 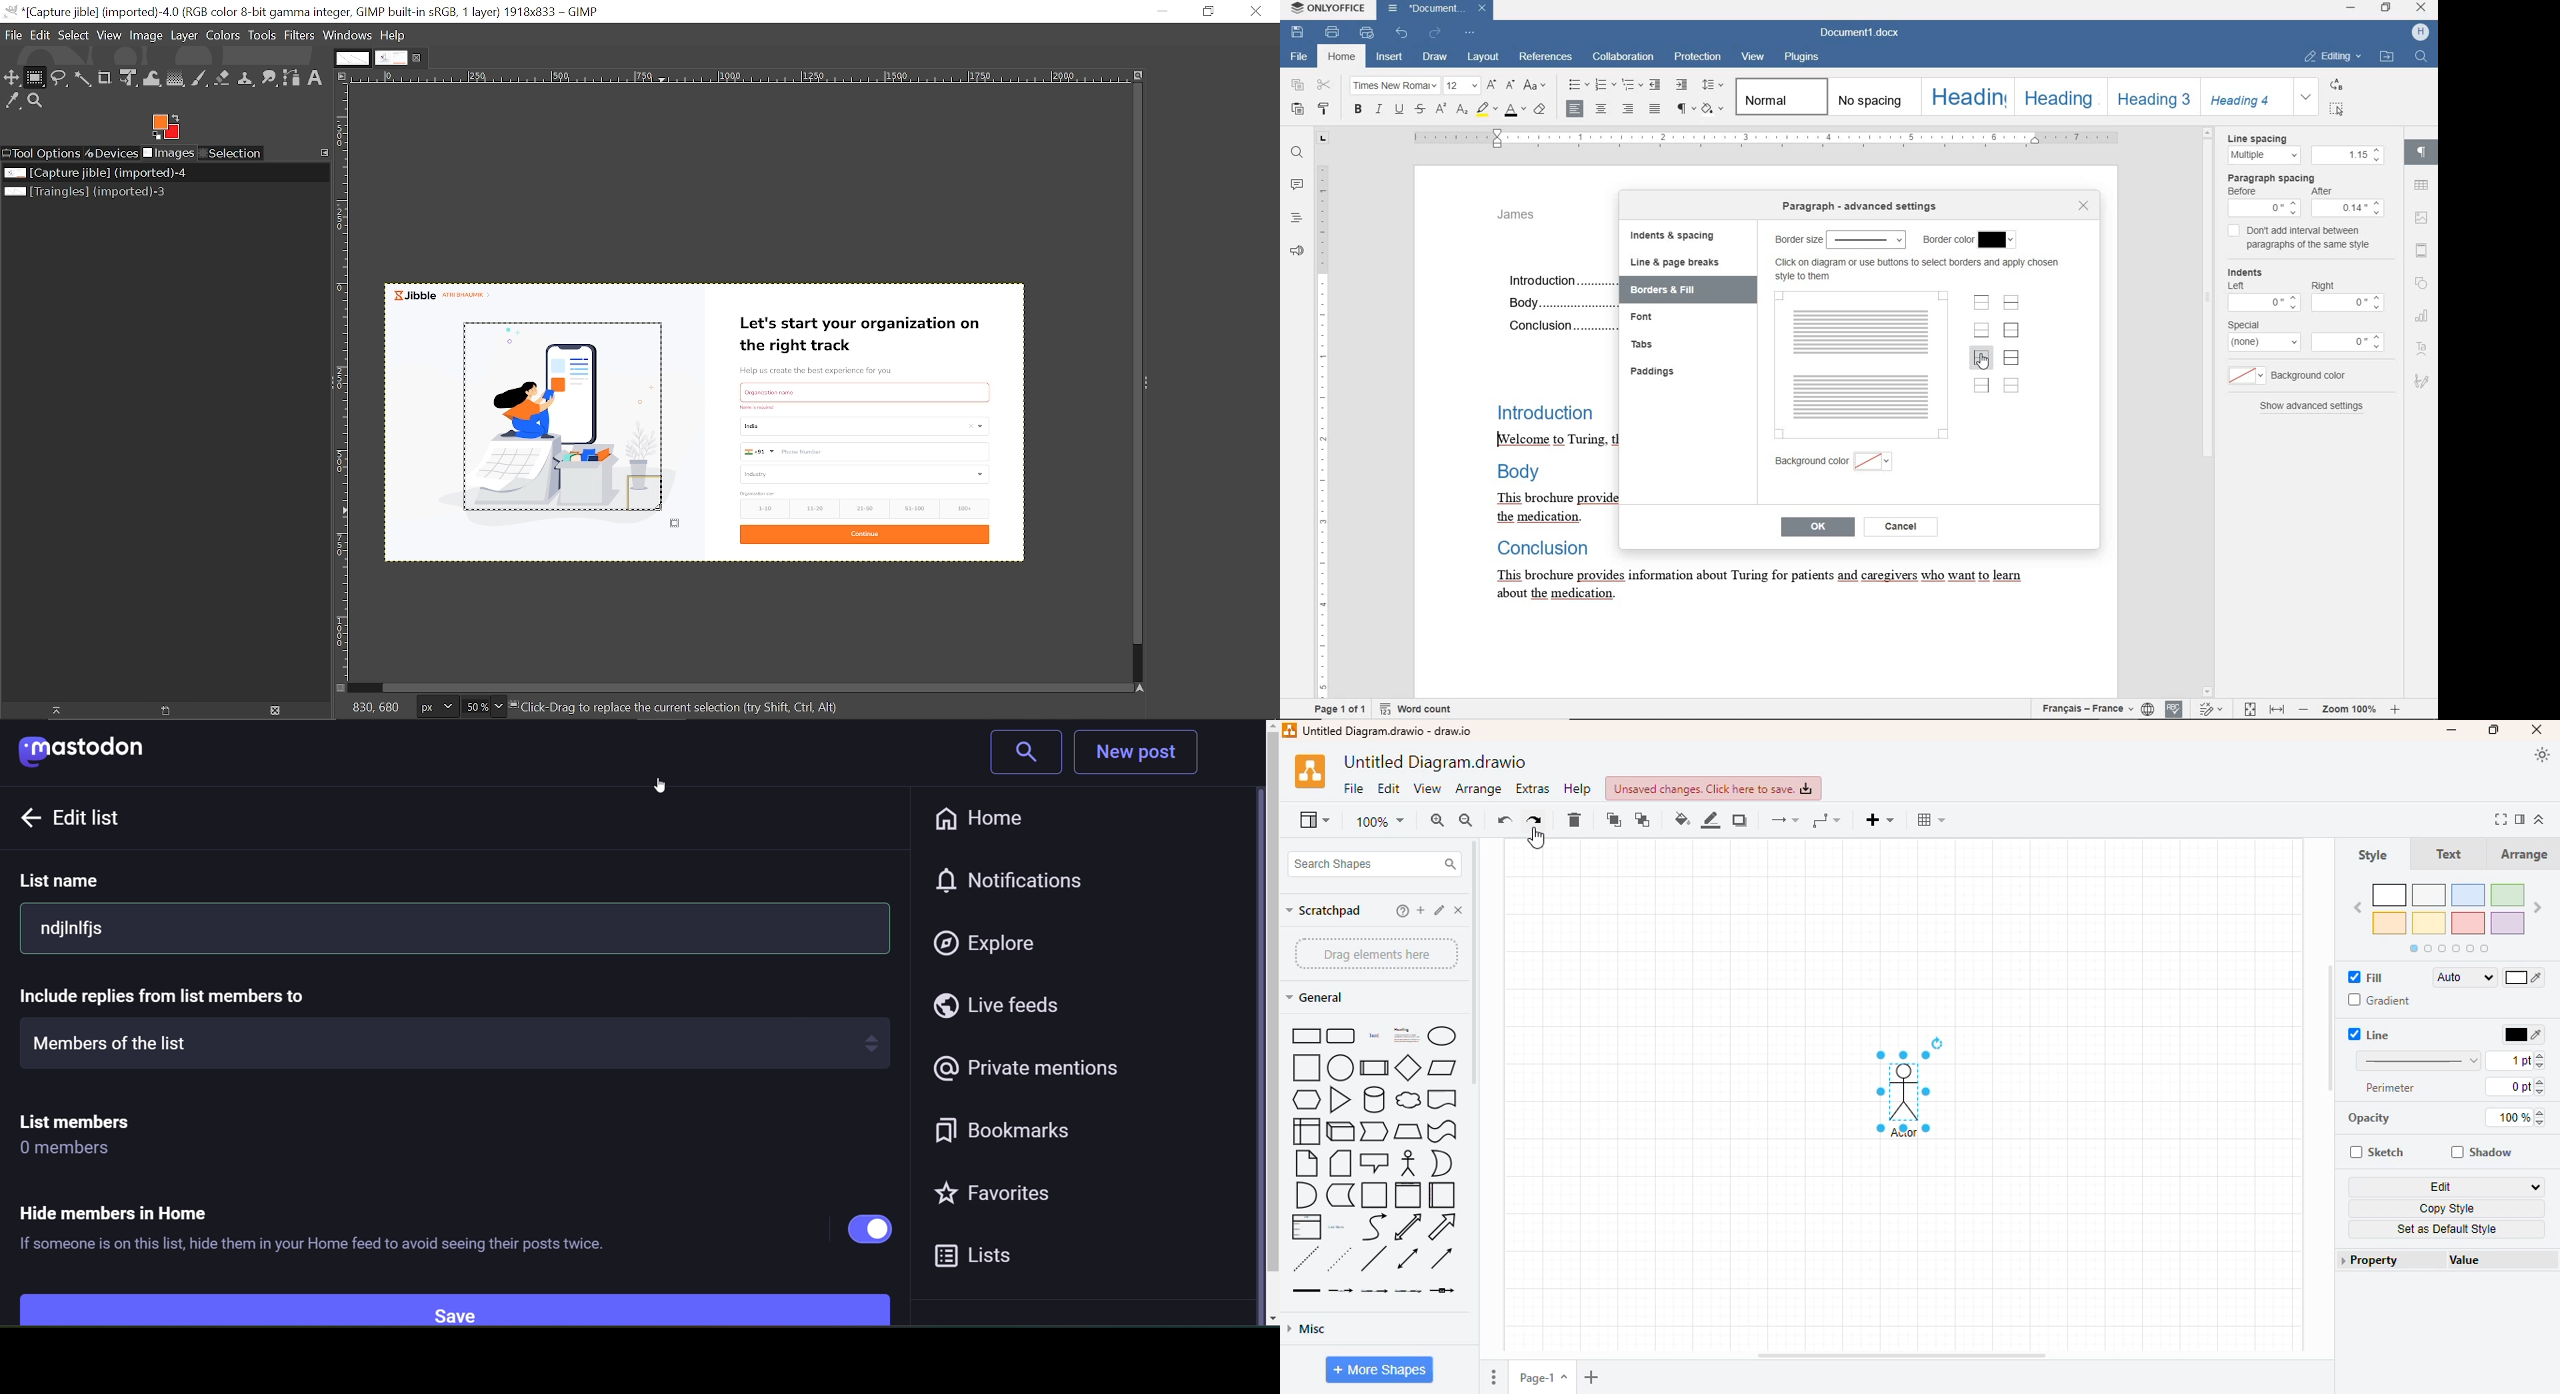 I want to click on indents, so click(x=2252, y=271).